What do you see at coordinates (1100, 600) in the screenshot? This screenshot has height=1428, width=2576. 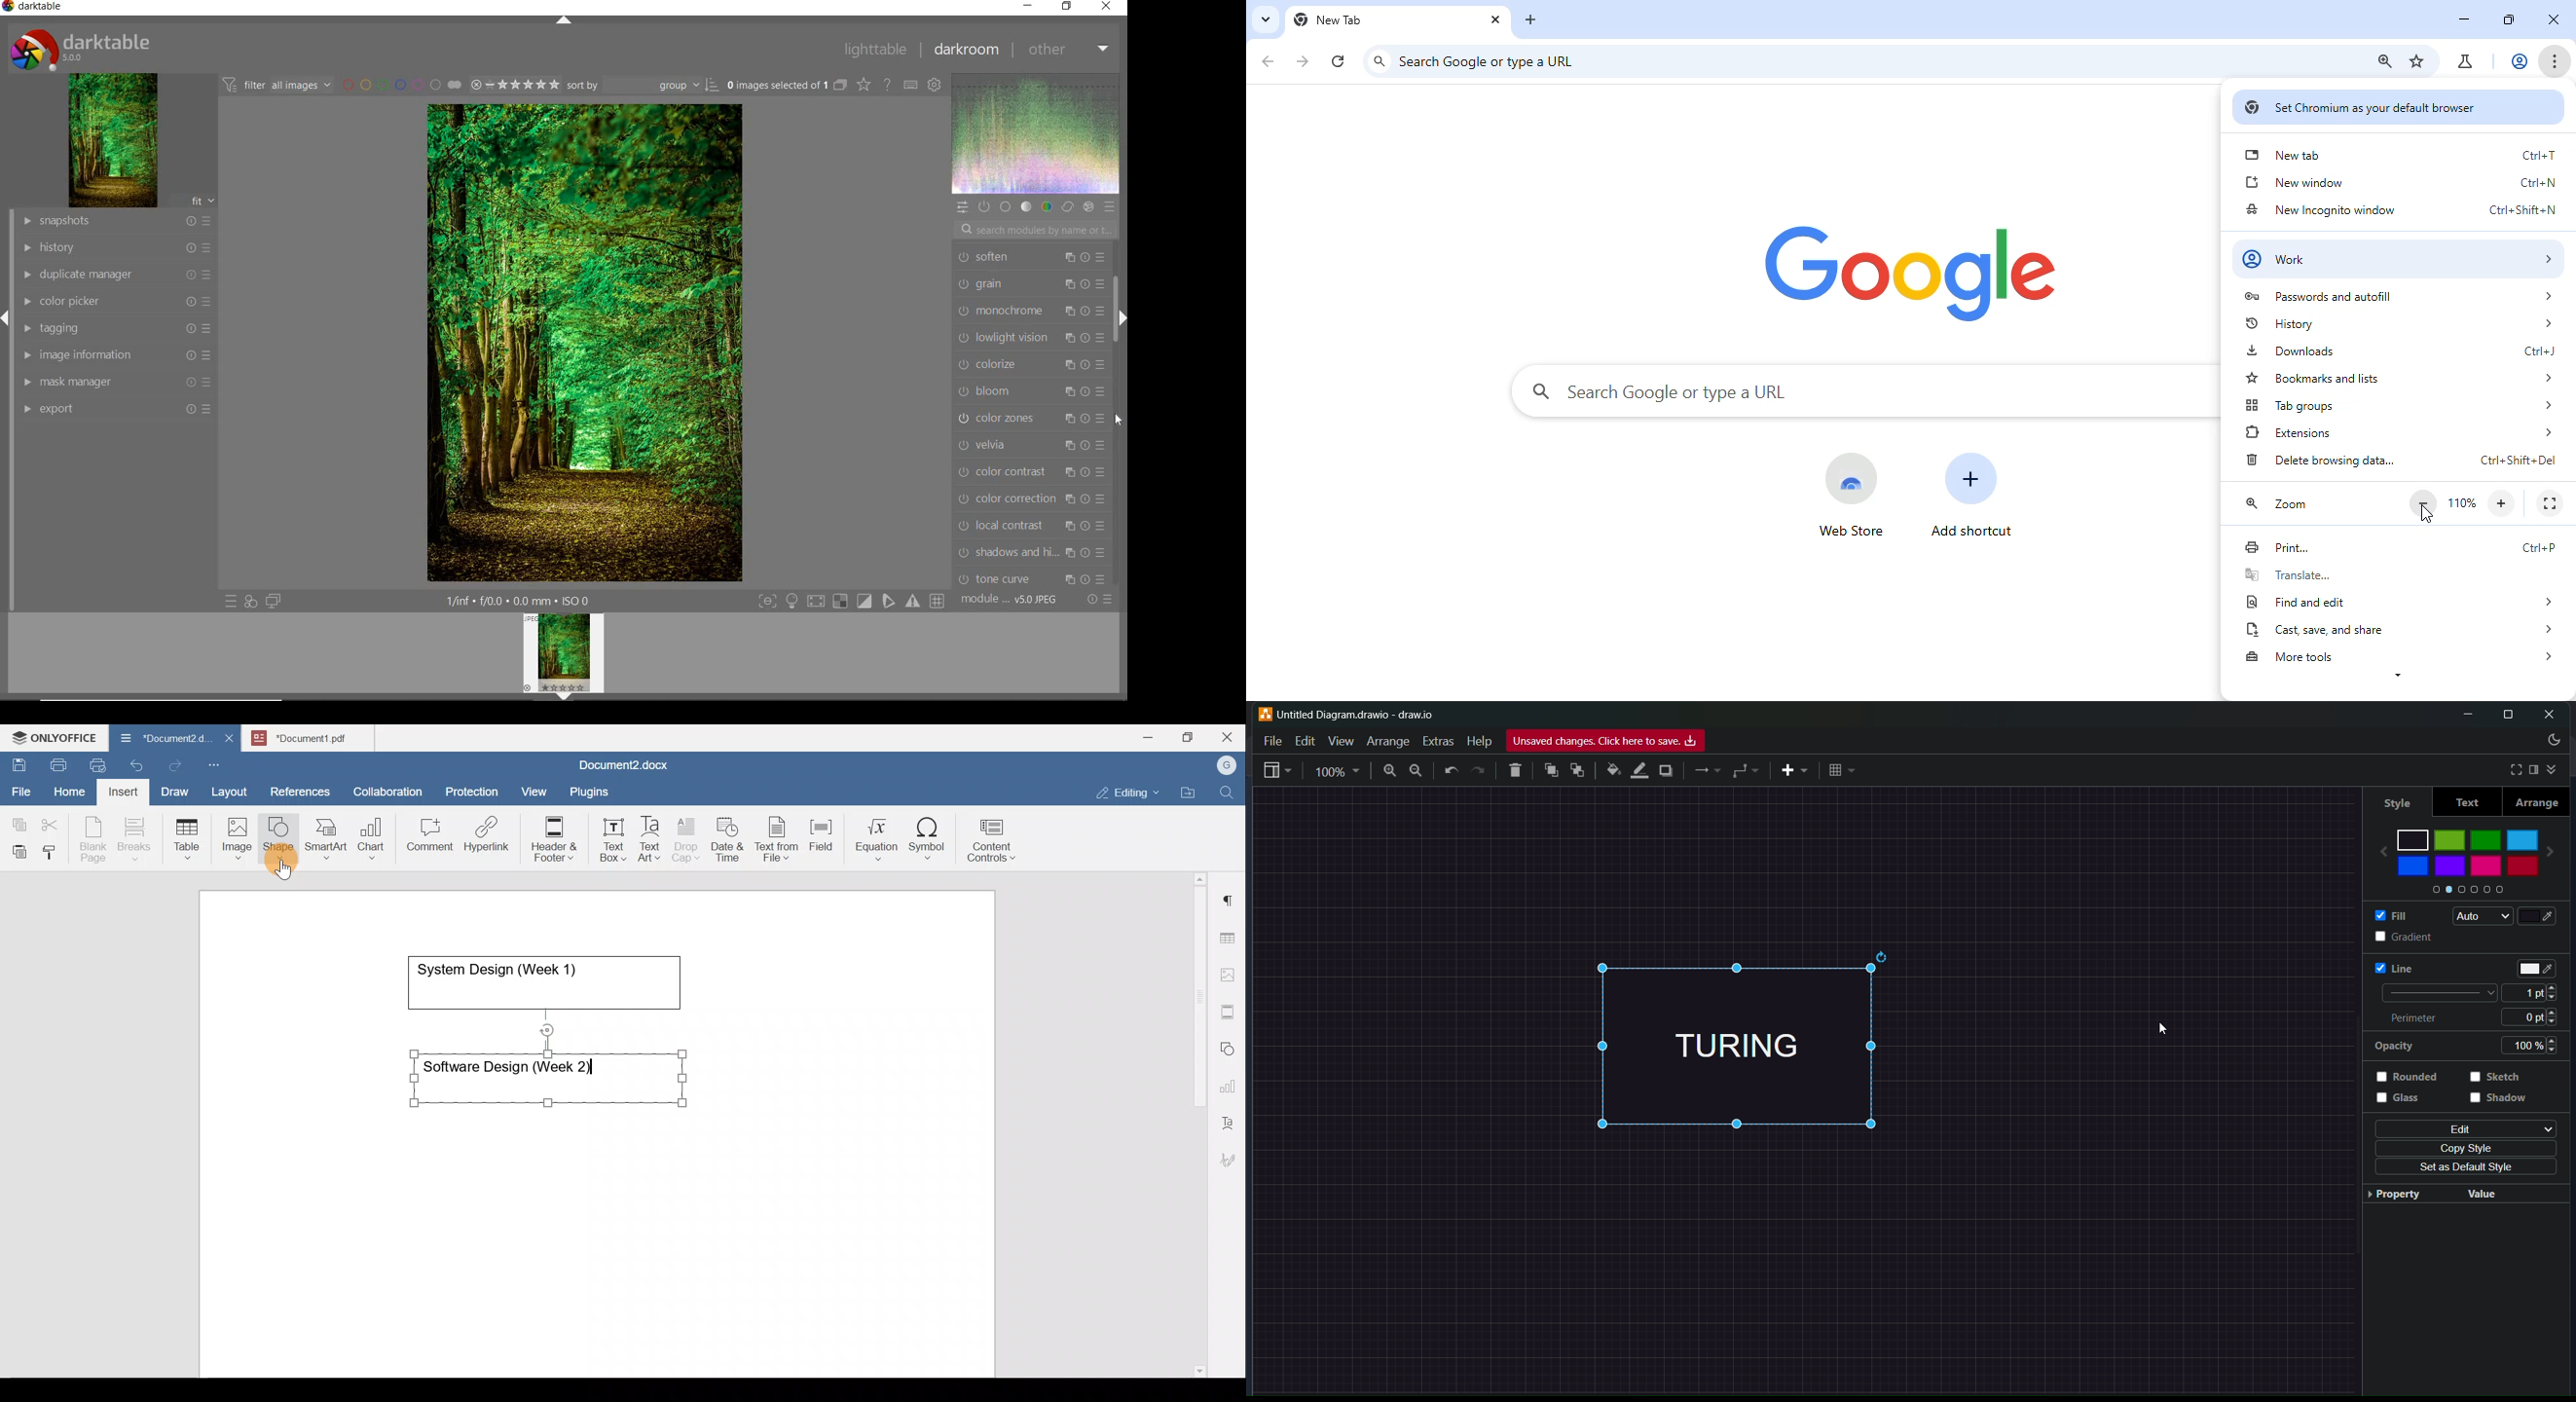 I see `RESET OR PRESET & PREFERENCE` at bounding box center [1100, 600].